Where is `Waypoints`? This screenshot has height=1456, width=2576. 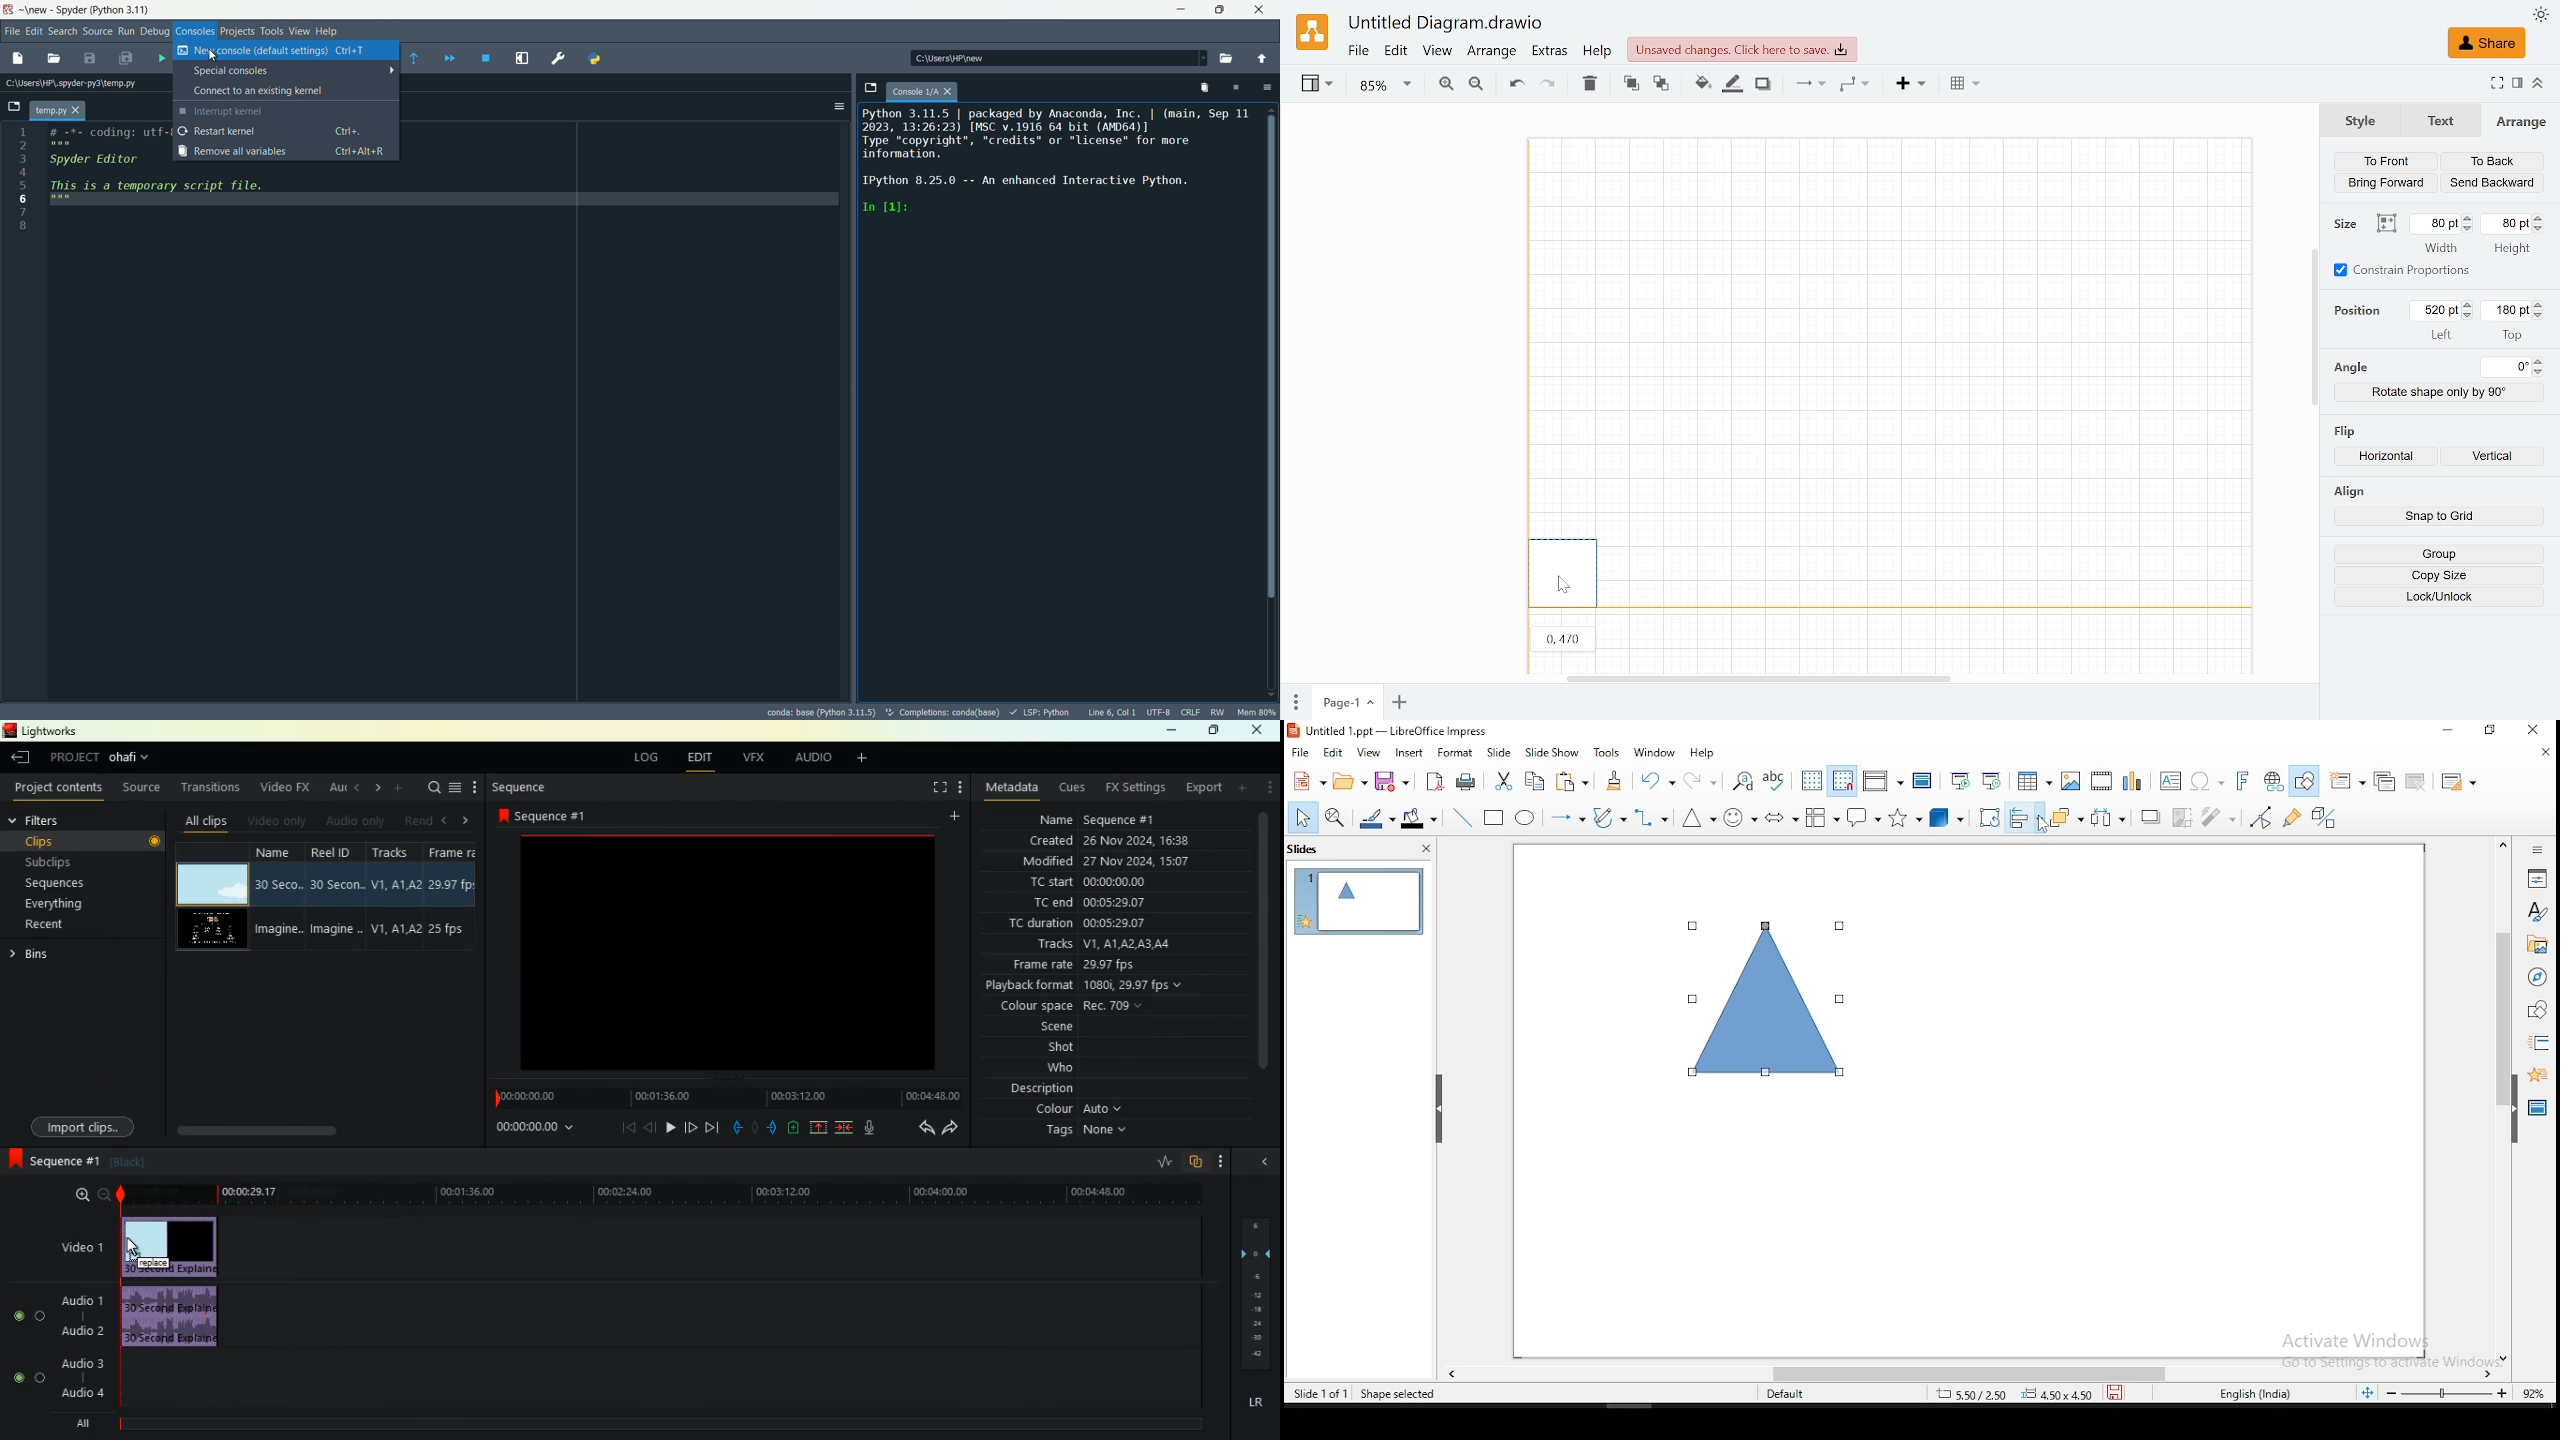 Waypoints is located at coordinates (1855, 85).